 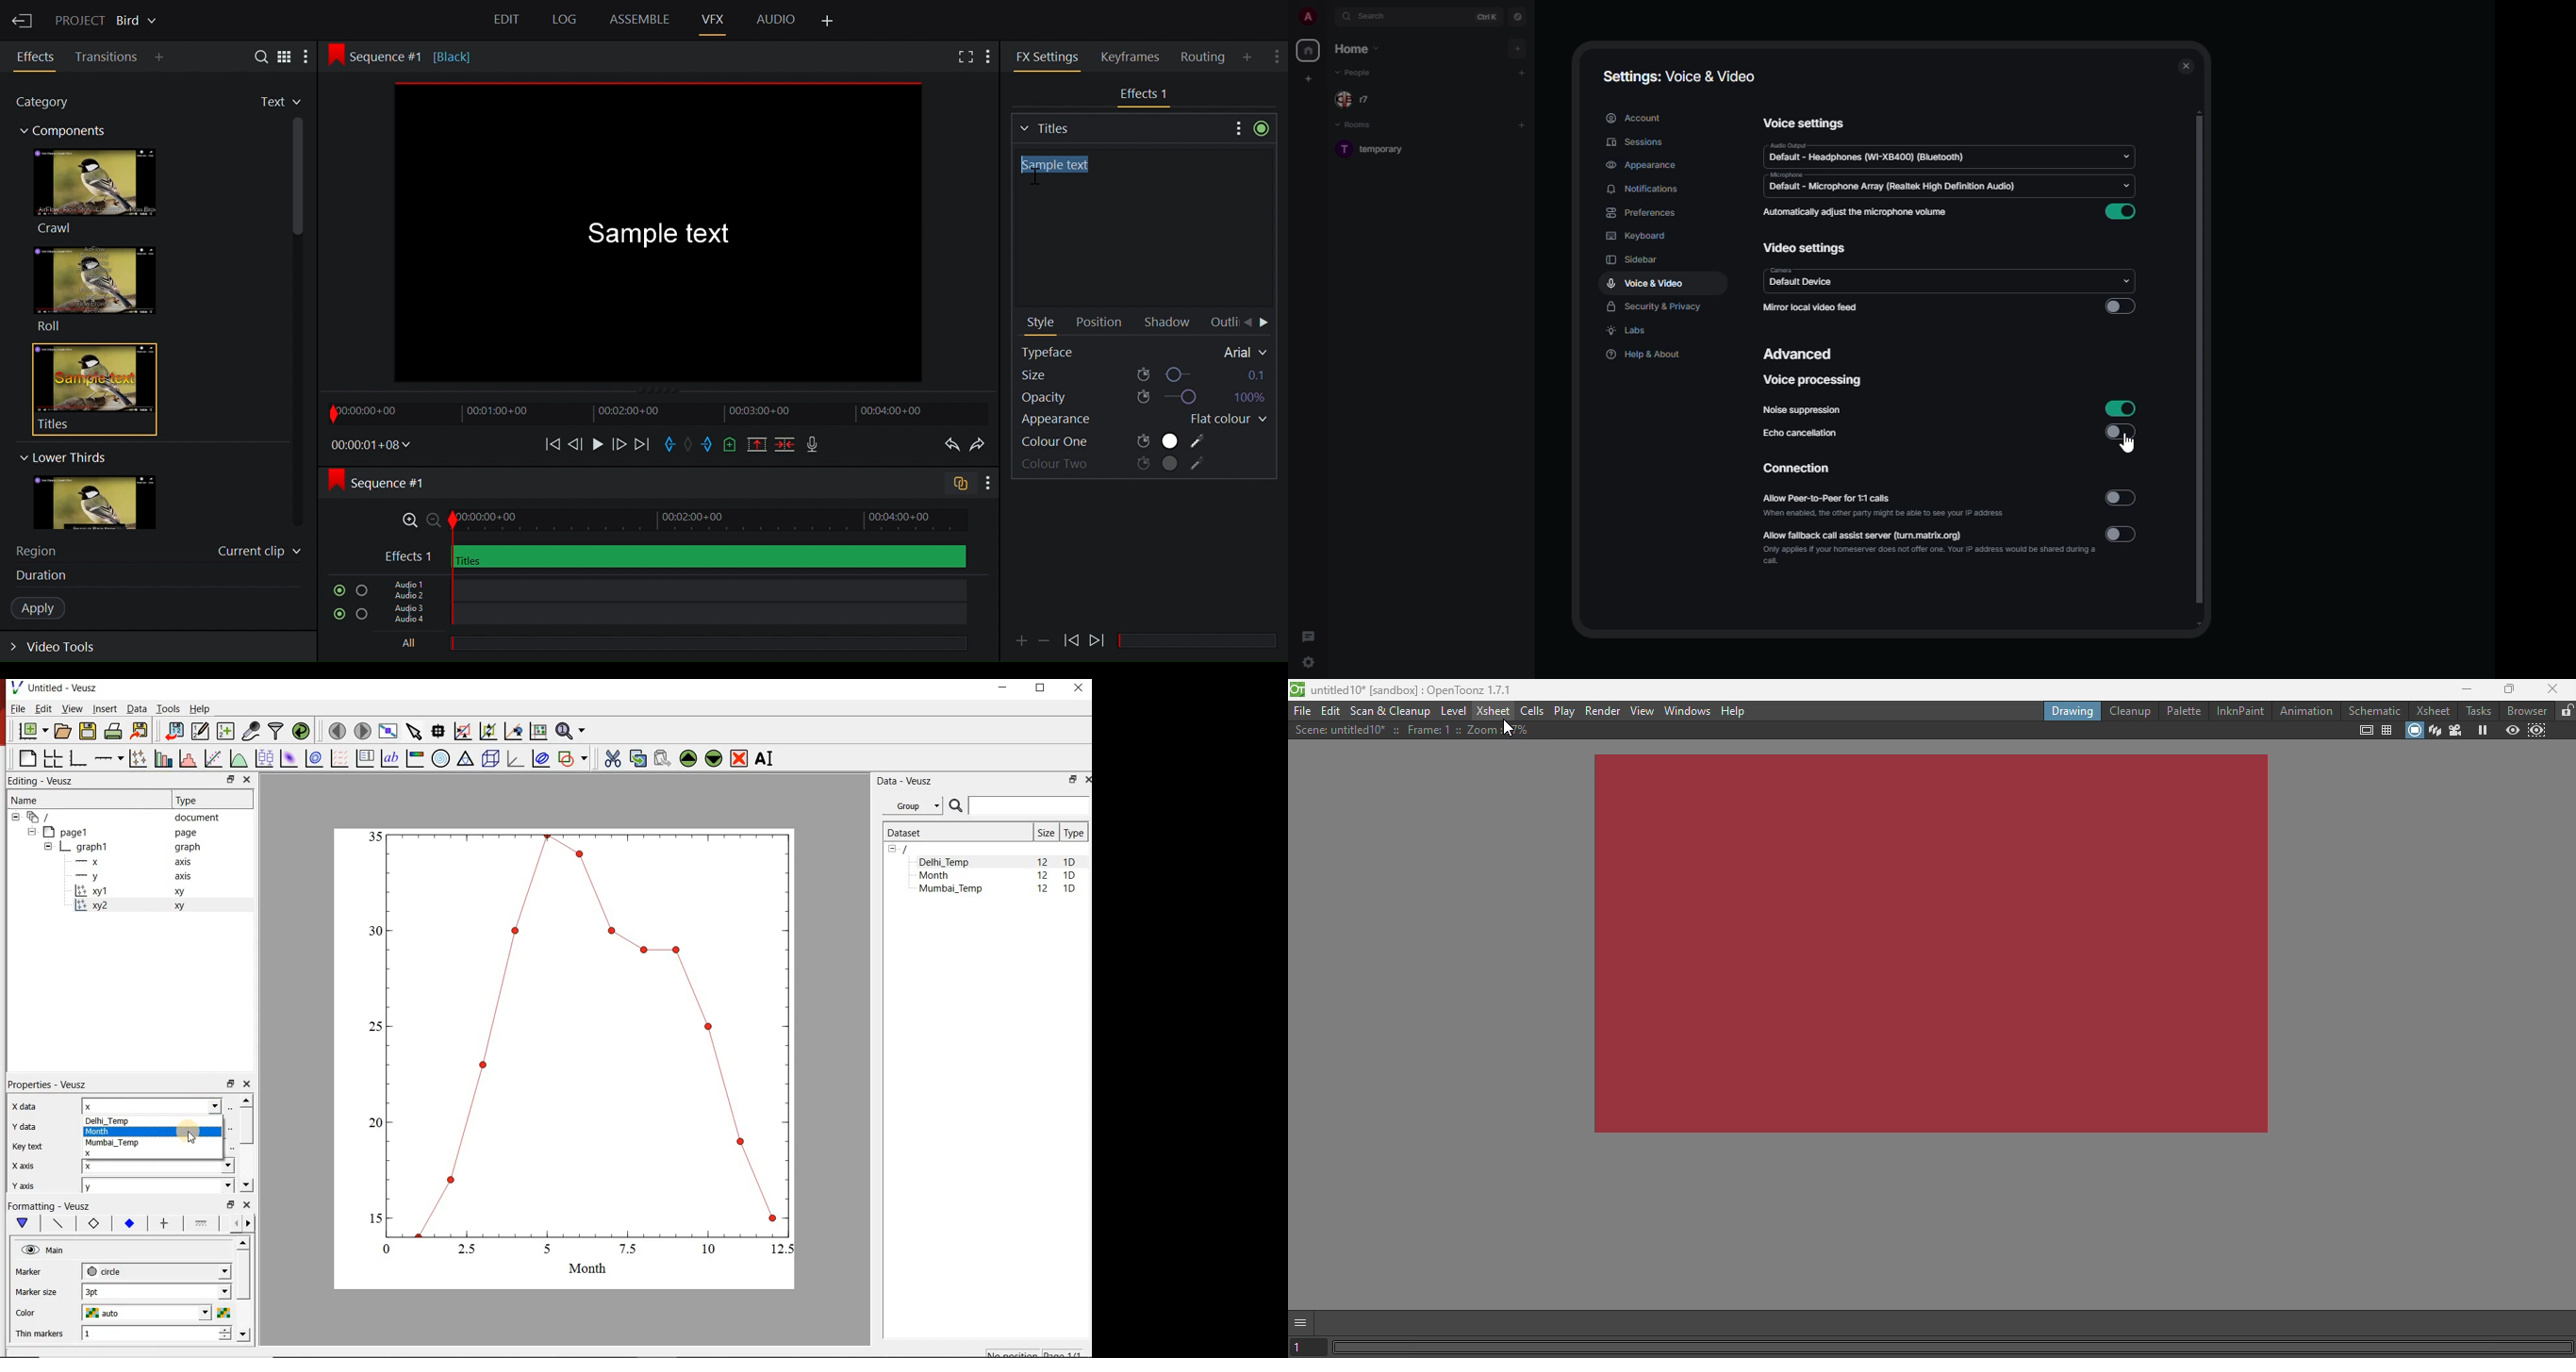 What do you see at coordinates (913, 805) in the screenshot?
I see `Group` at bounding box center [913, 805].